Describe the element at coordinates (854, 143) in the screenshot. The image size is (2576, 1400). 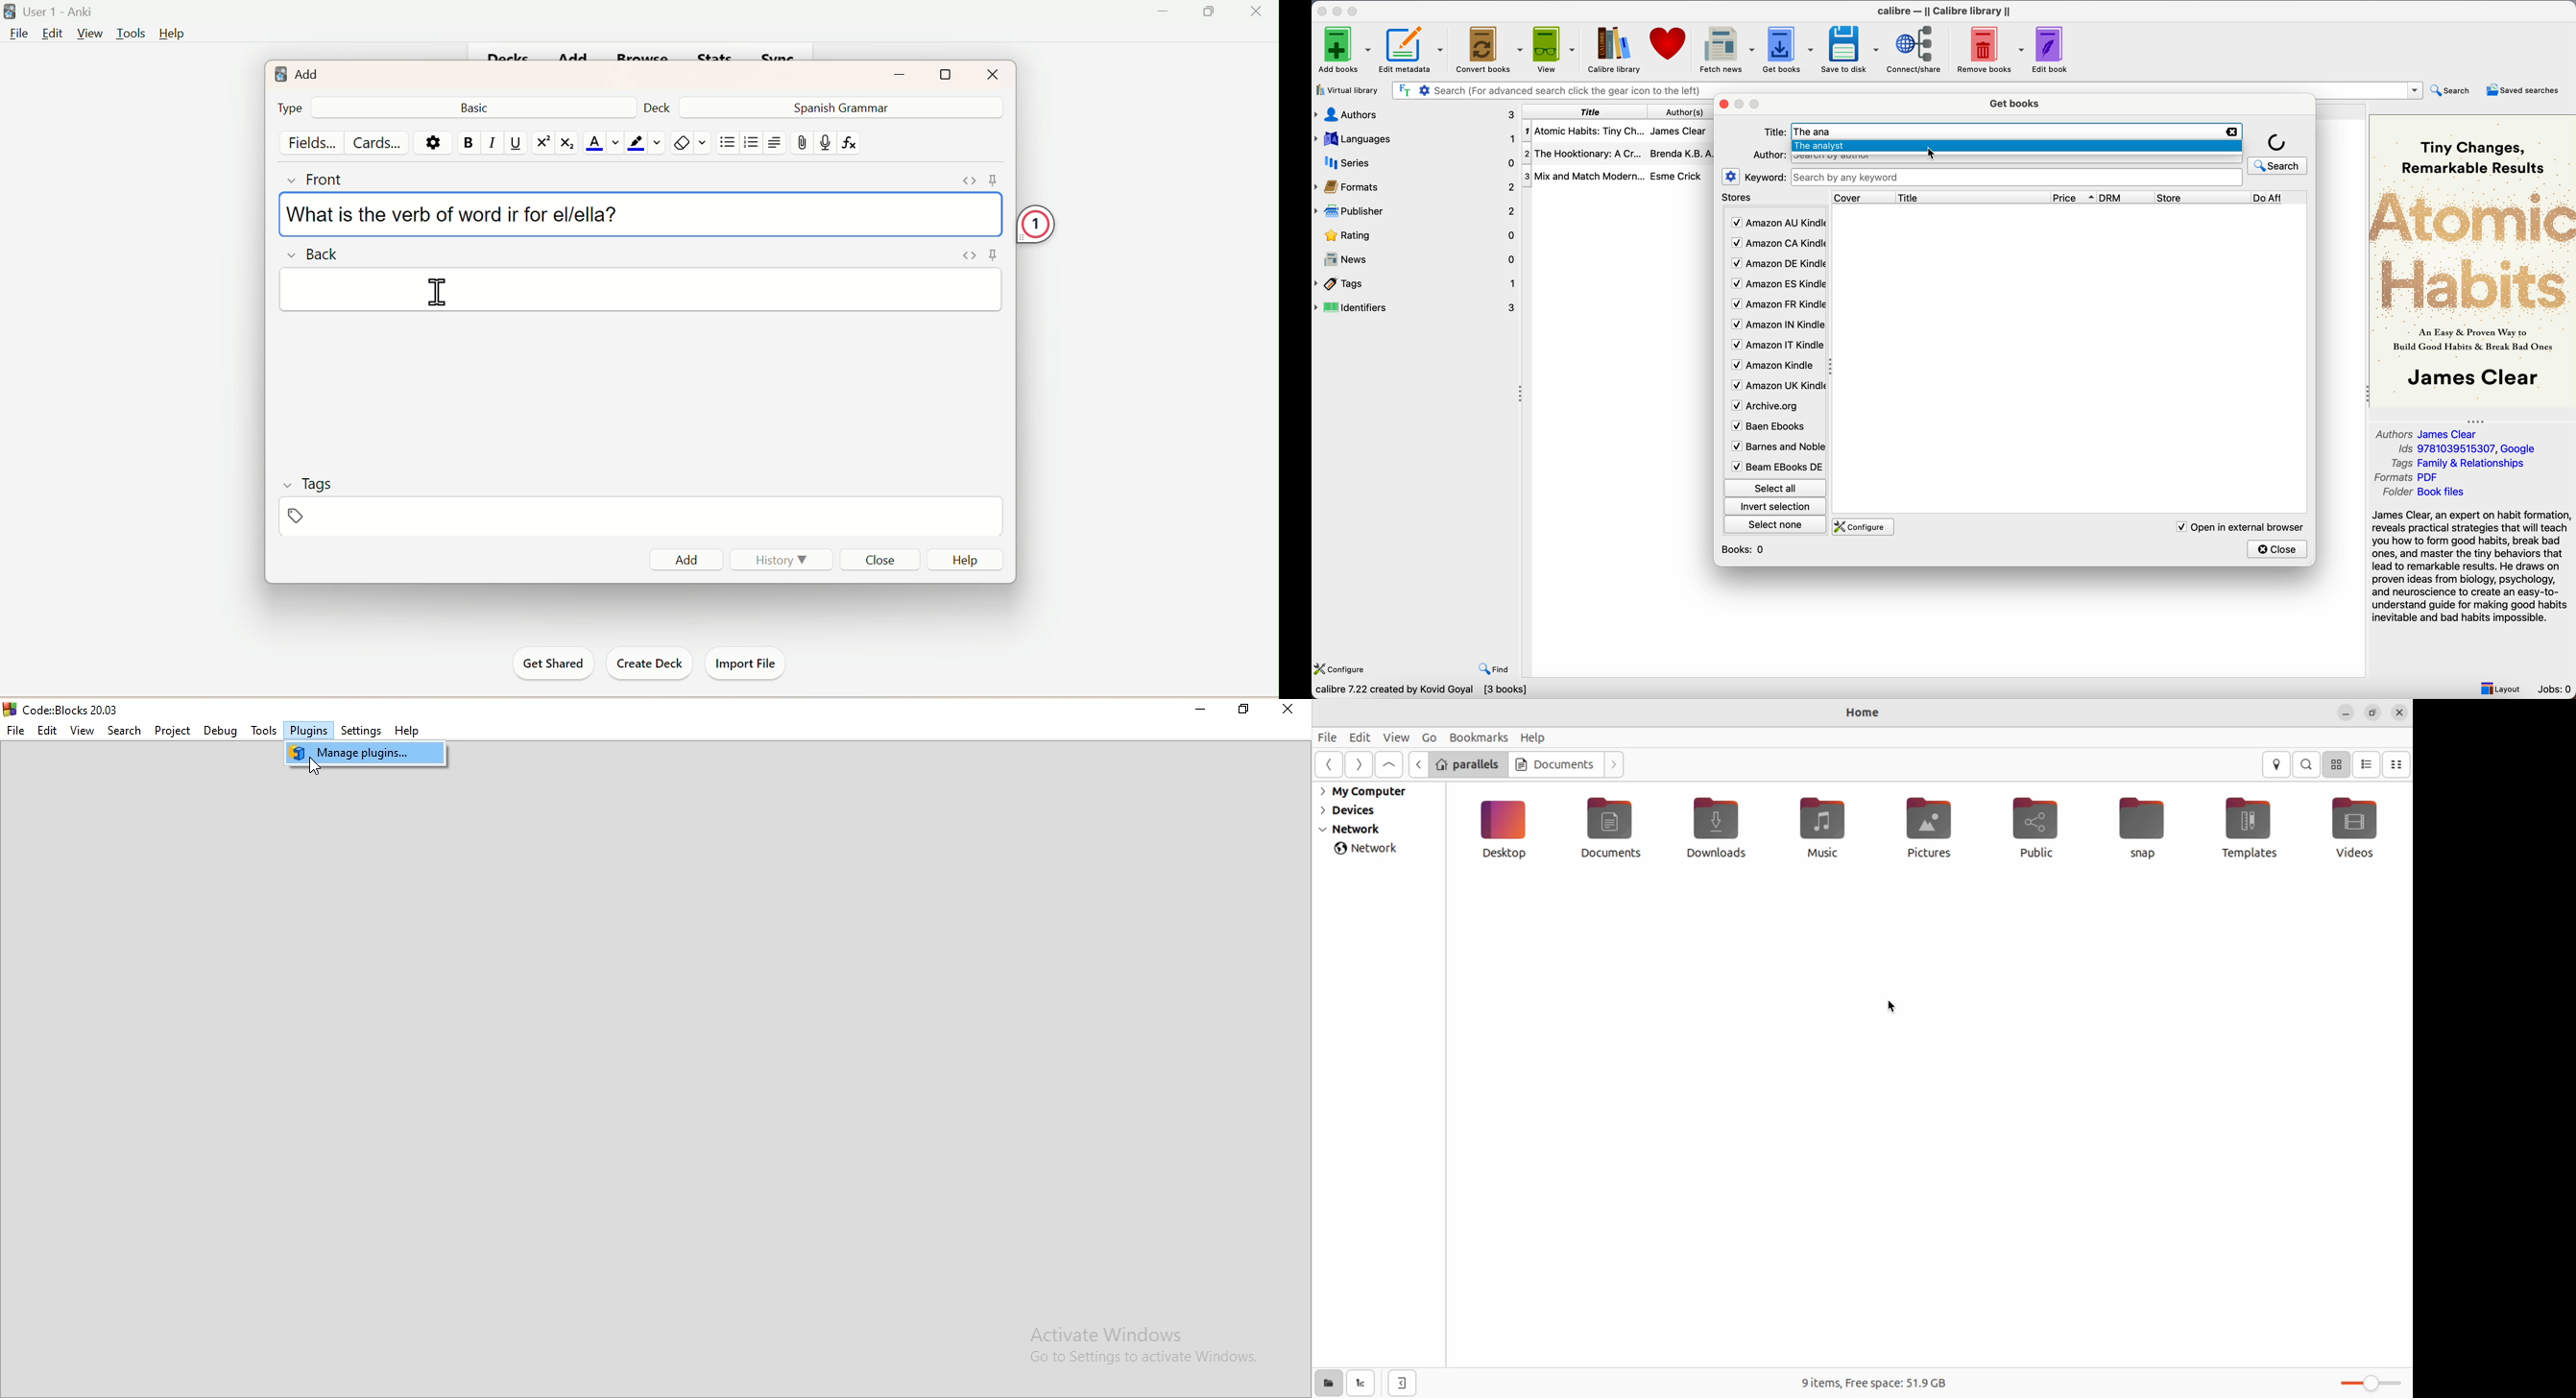
I see `fx` at that location.